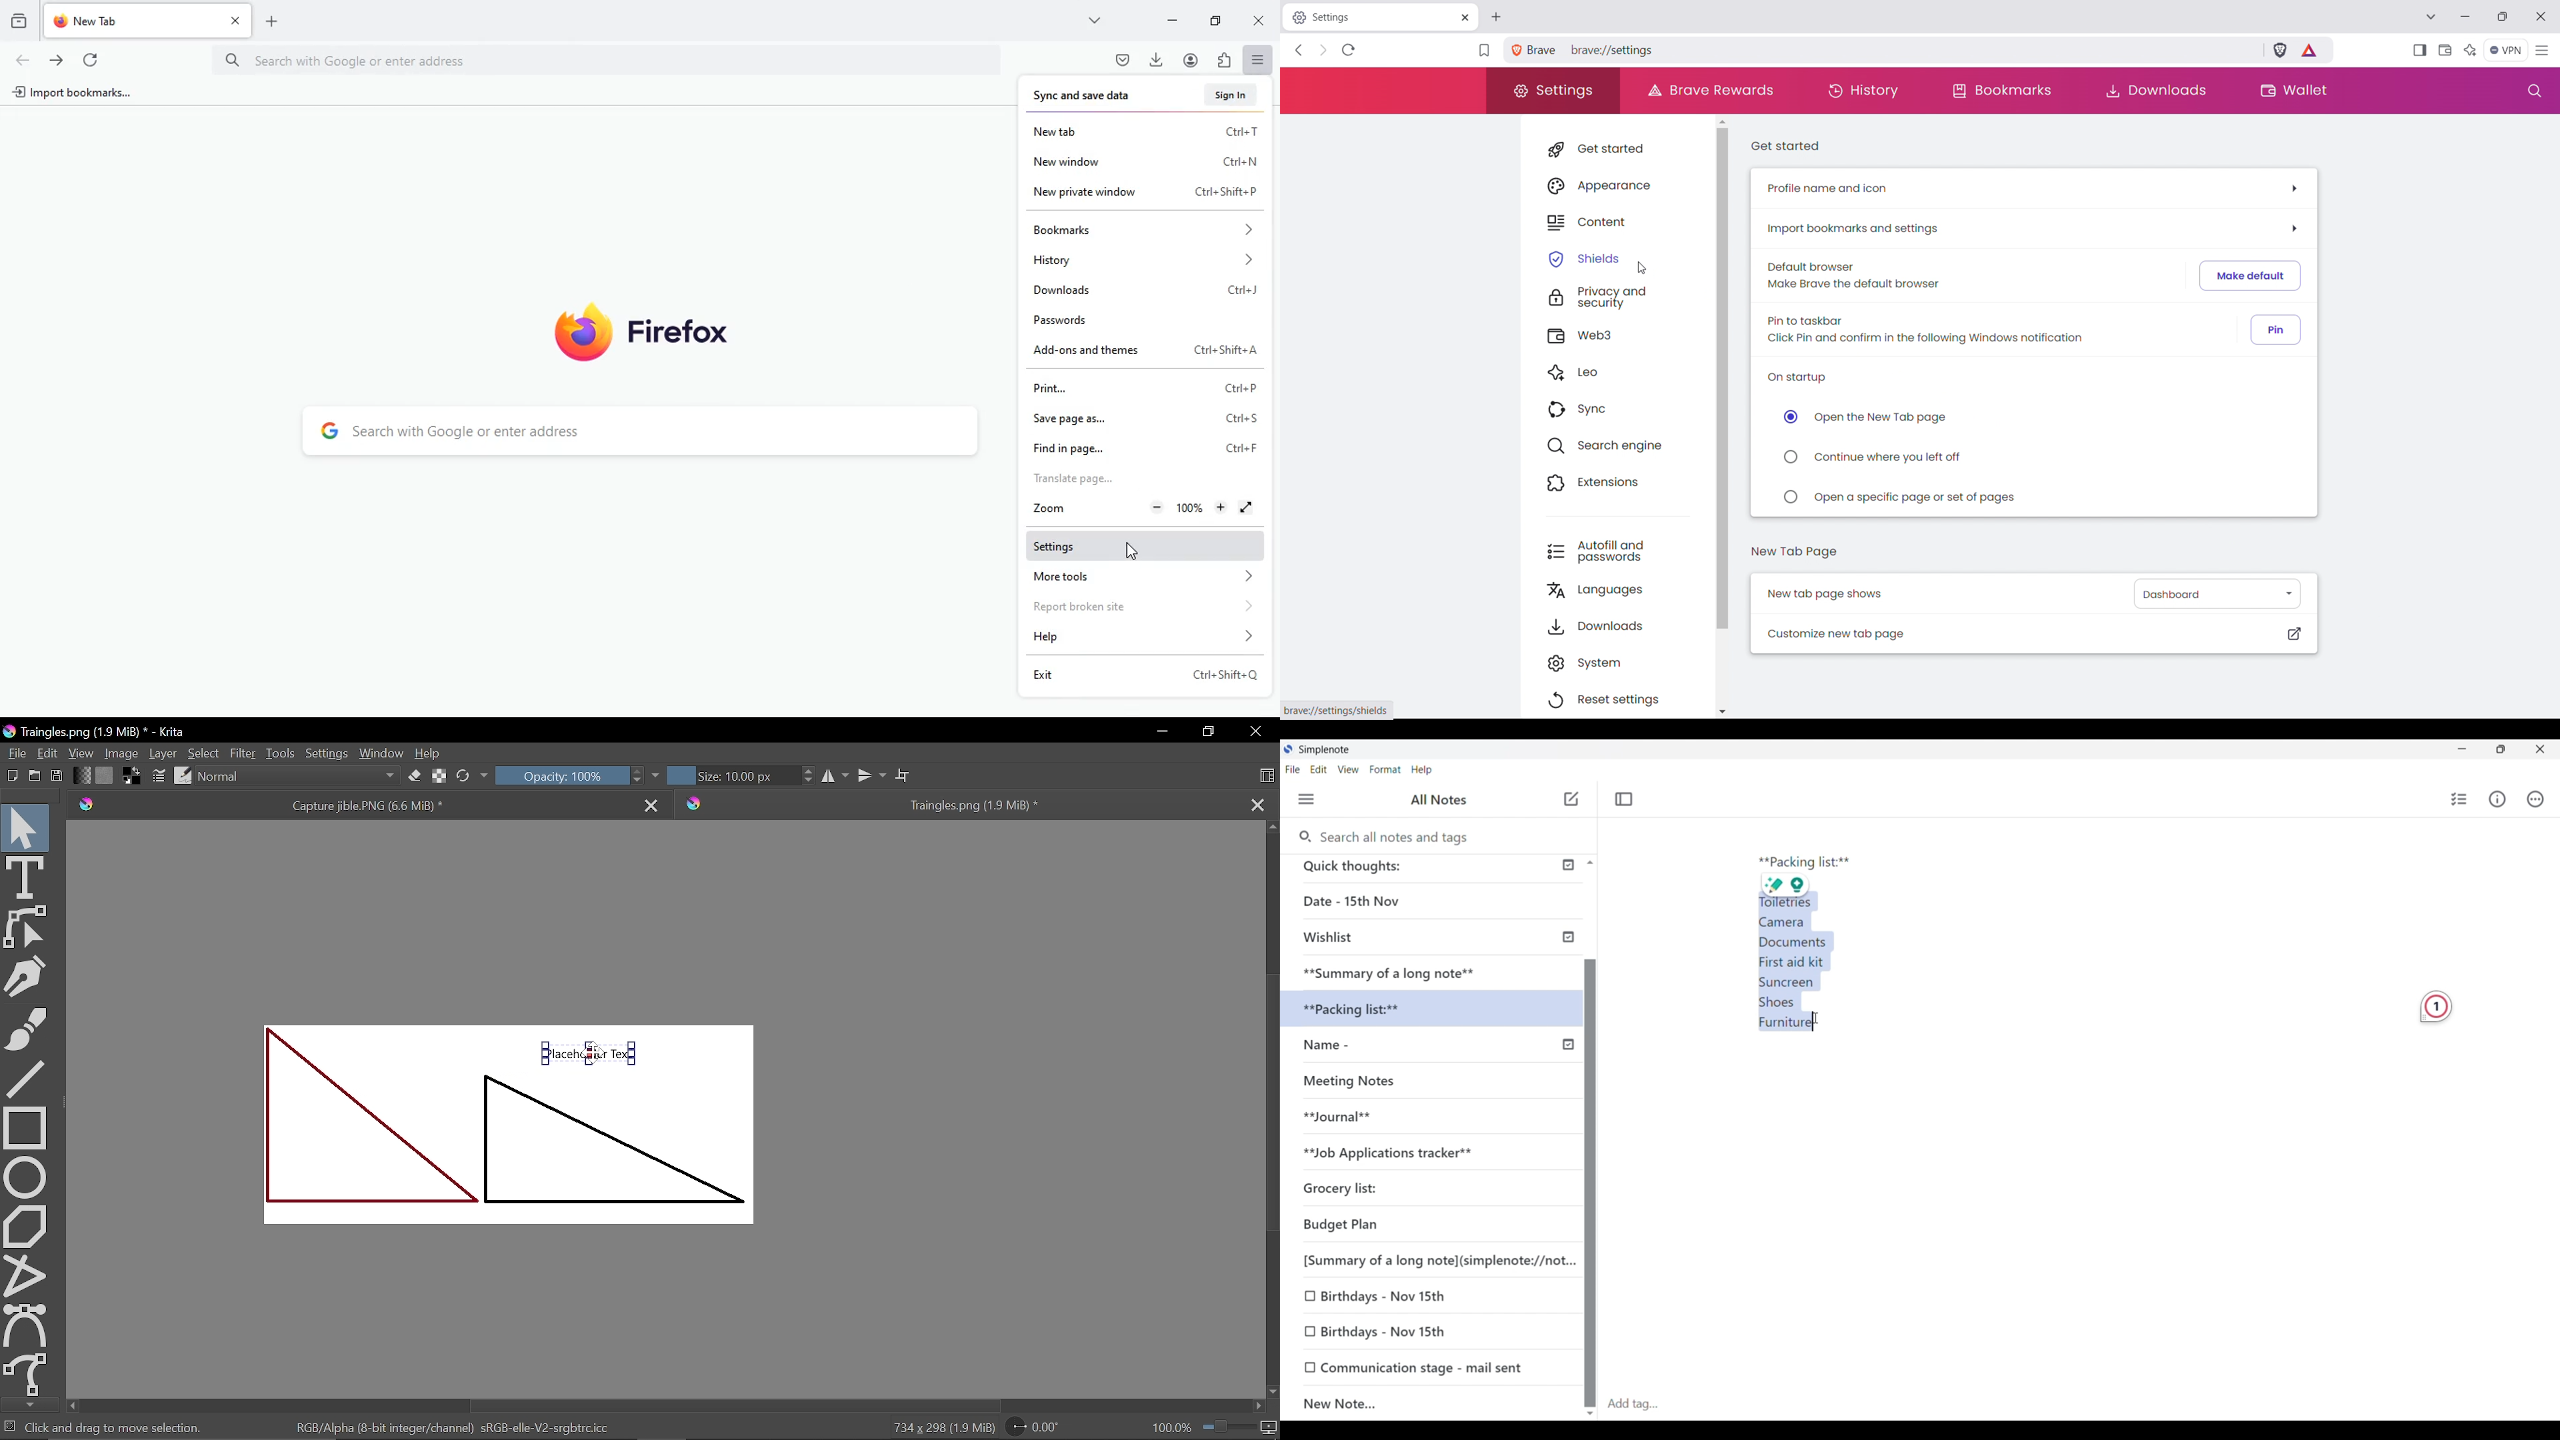 The height and width of the screenshot is (1456, 2576). Describe the element at coordinates (354, 805) in the screenshot. I see `Capture jible.PNG (6.6 MiB) *` at that location.